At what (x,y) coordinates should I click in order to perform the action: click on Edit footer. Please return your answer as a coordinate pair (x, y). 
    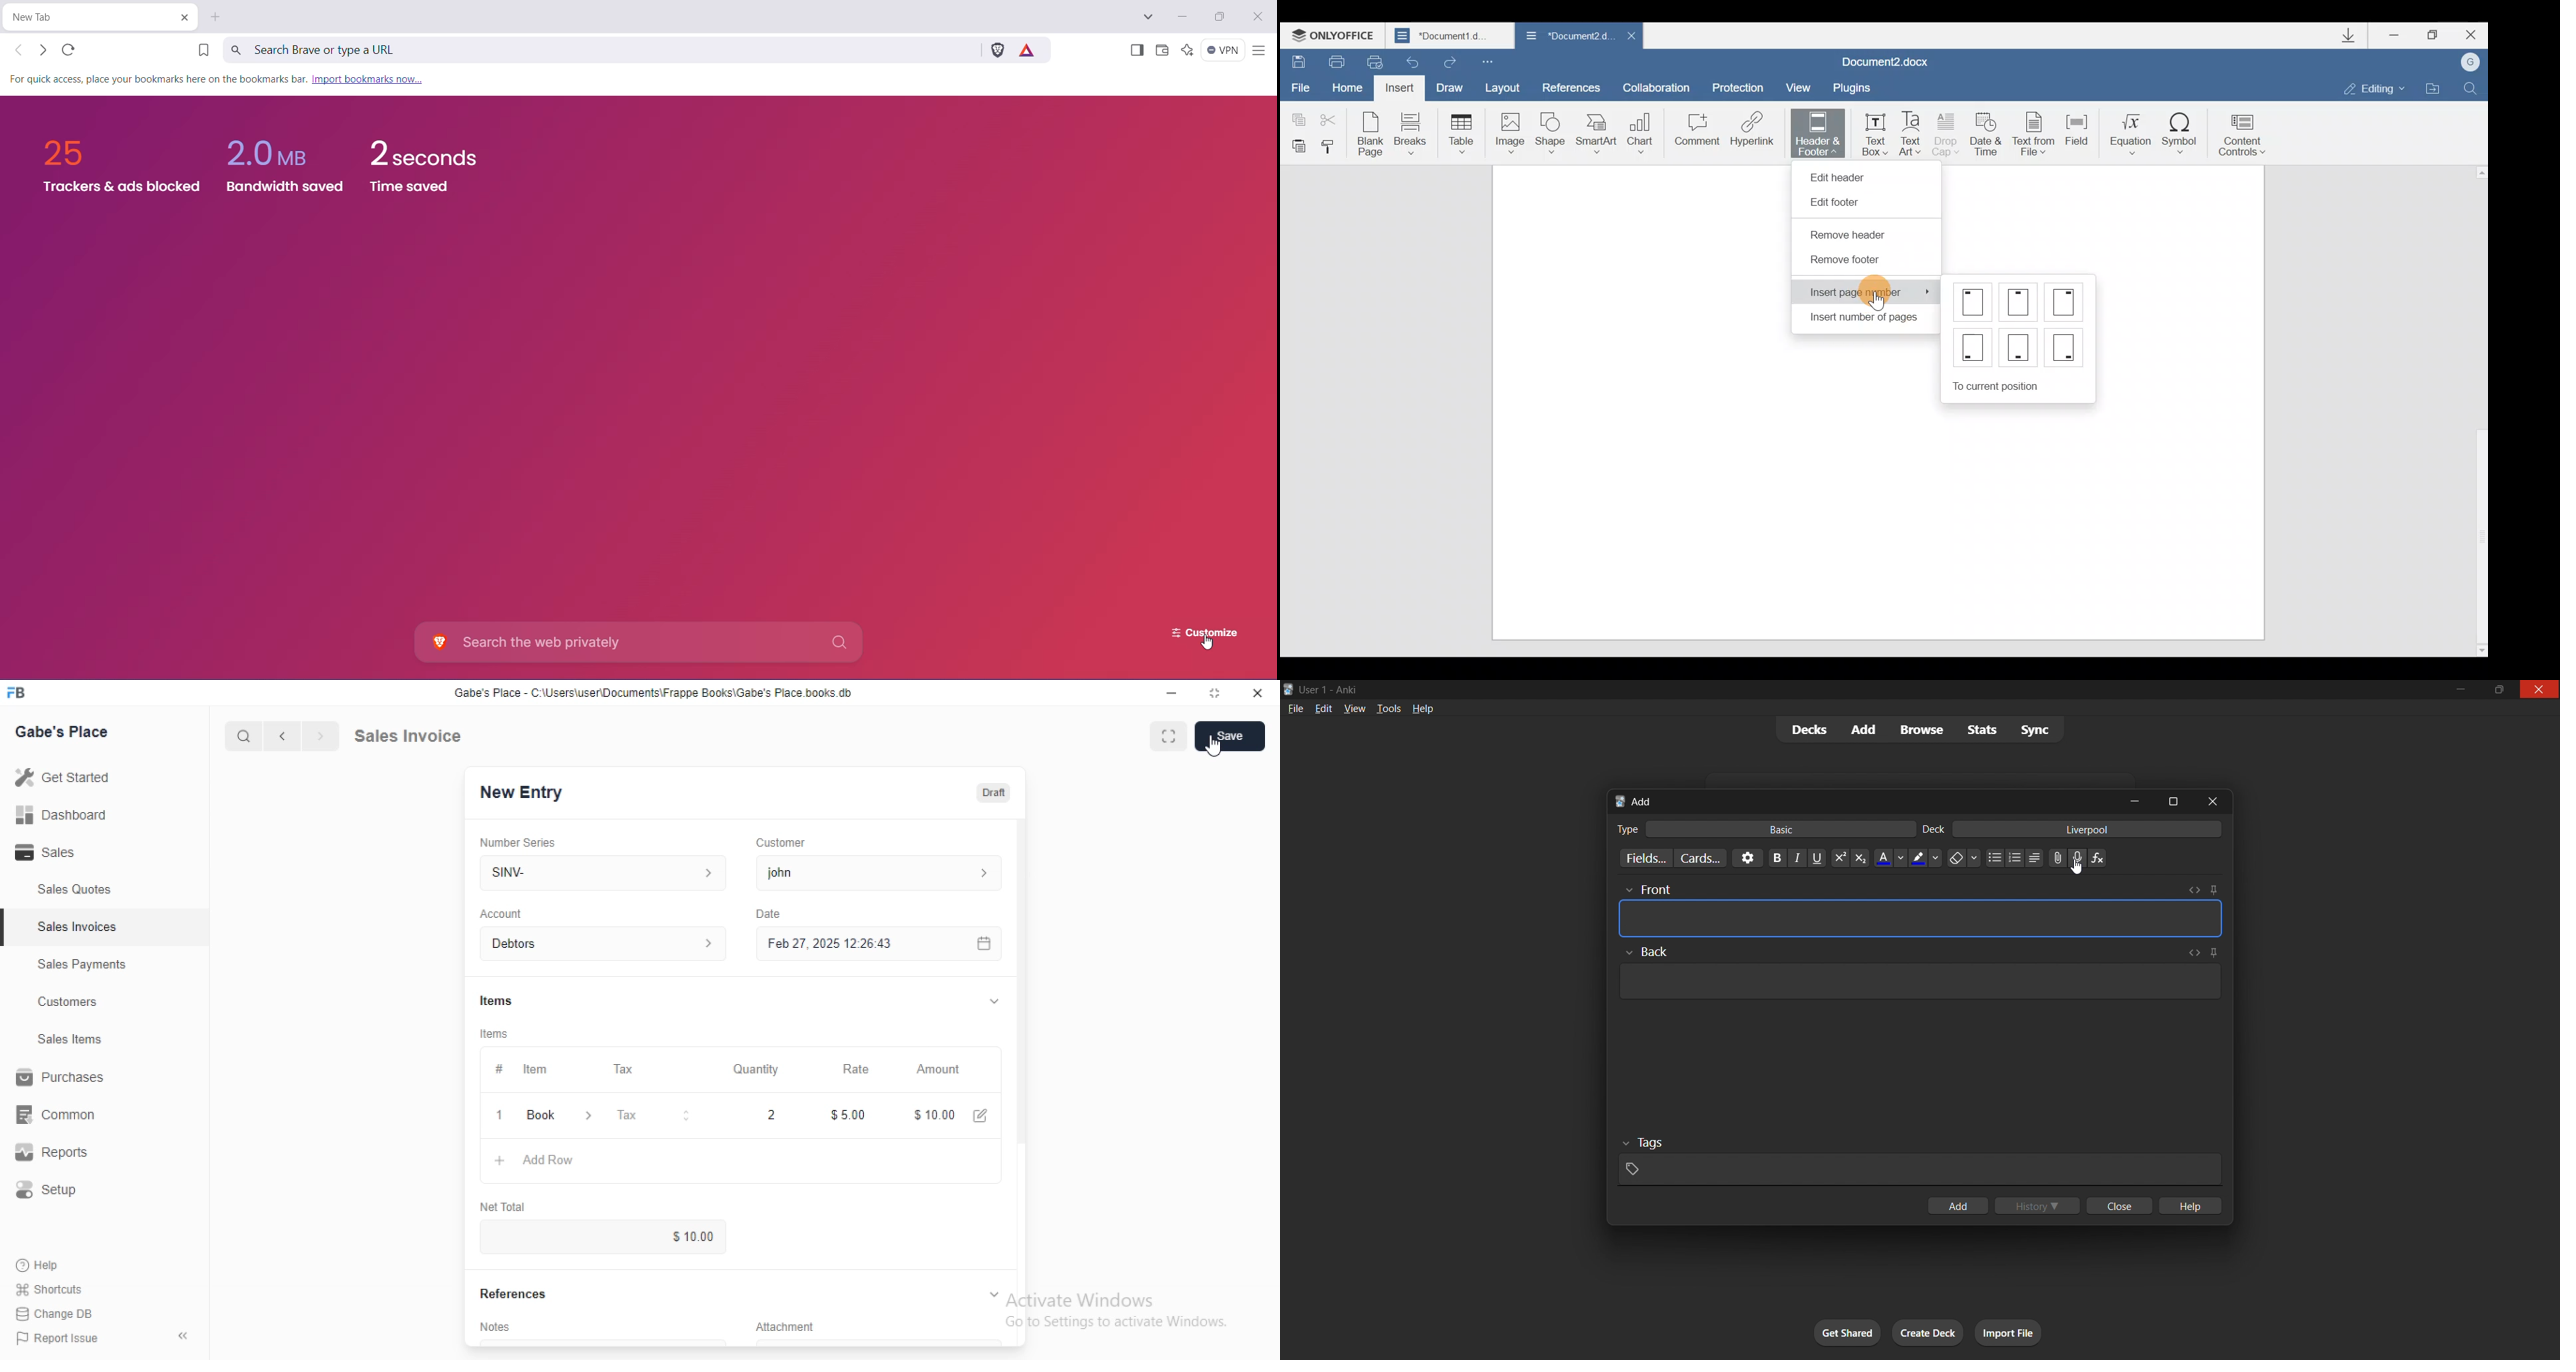
    Looking at the image, I should click on (1842, 203).